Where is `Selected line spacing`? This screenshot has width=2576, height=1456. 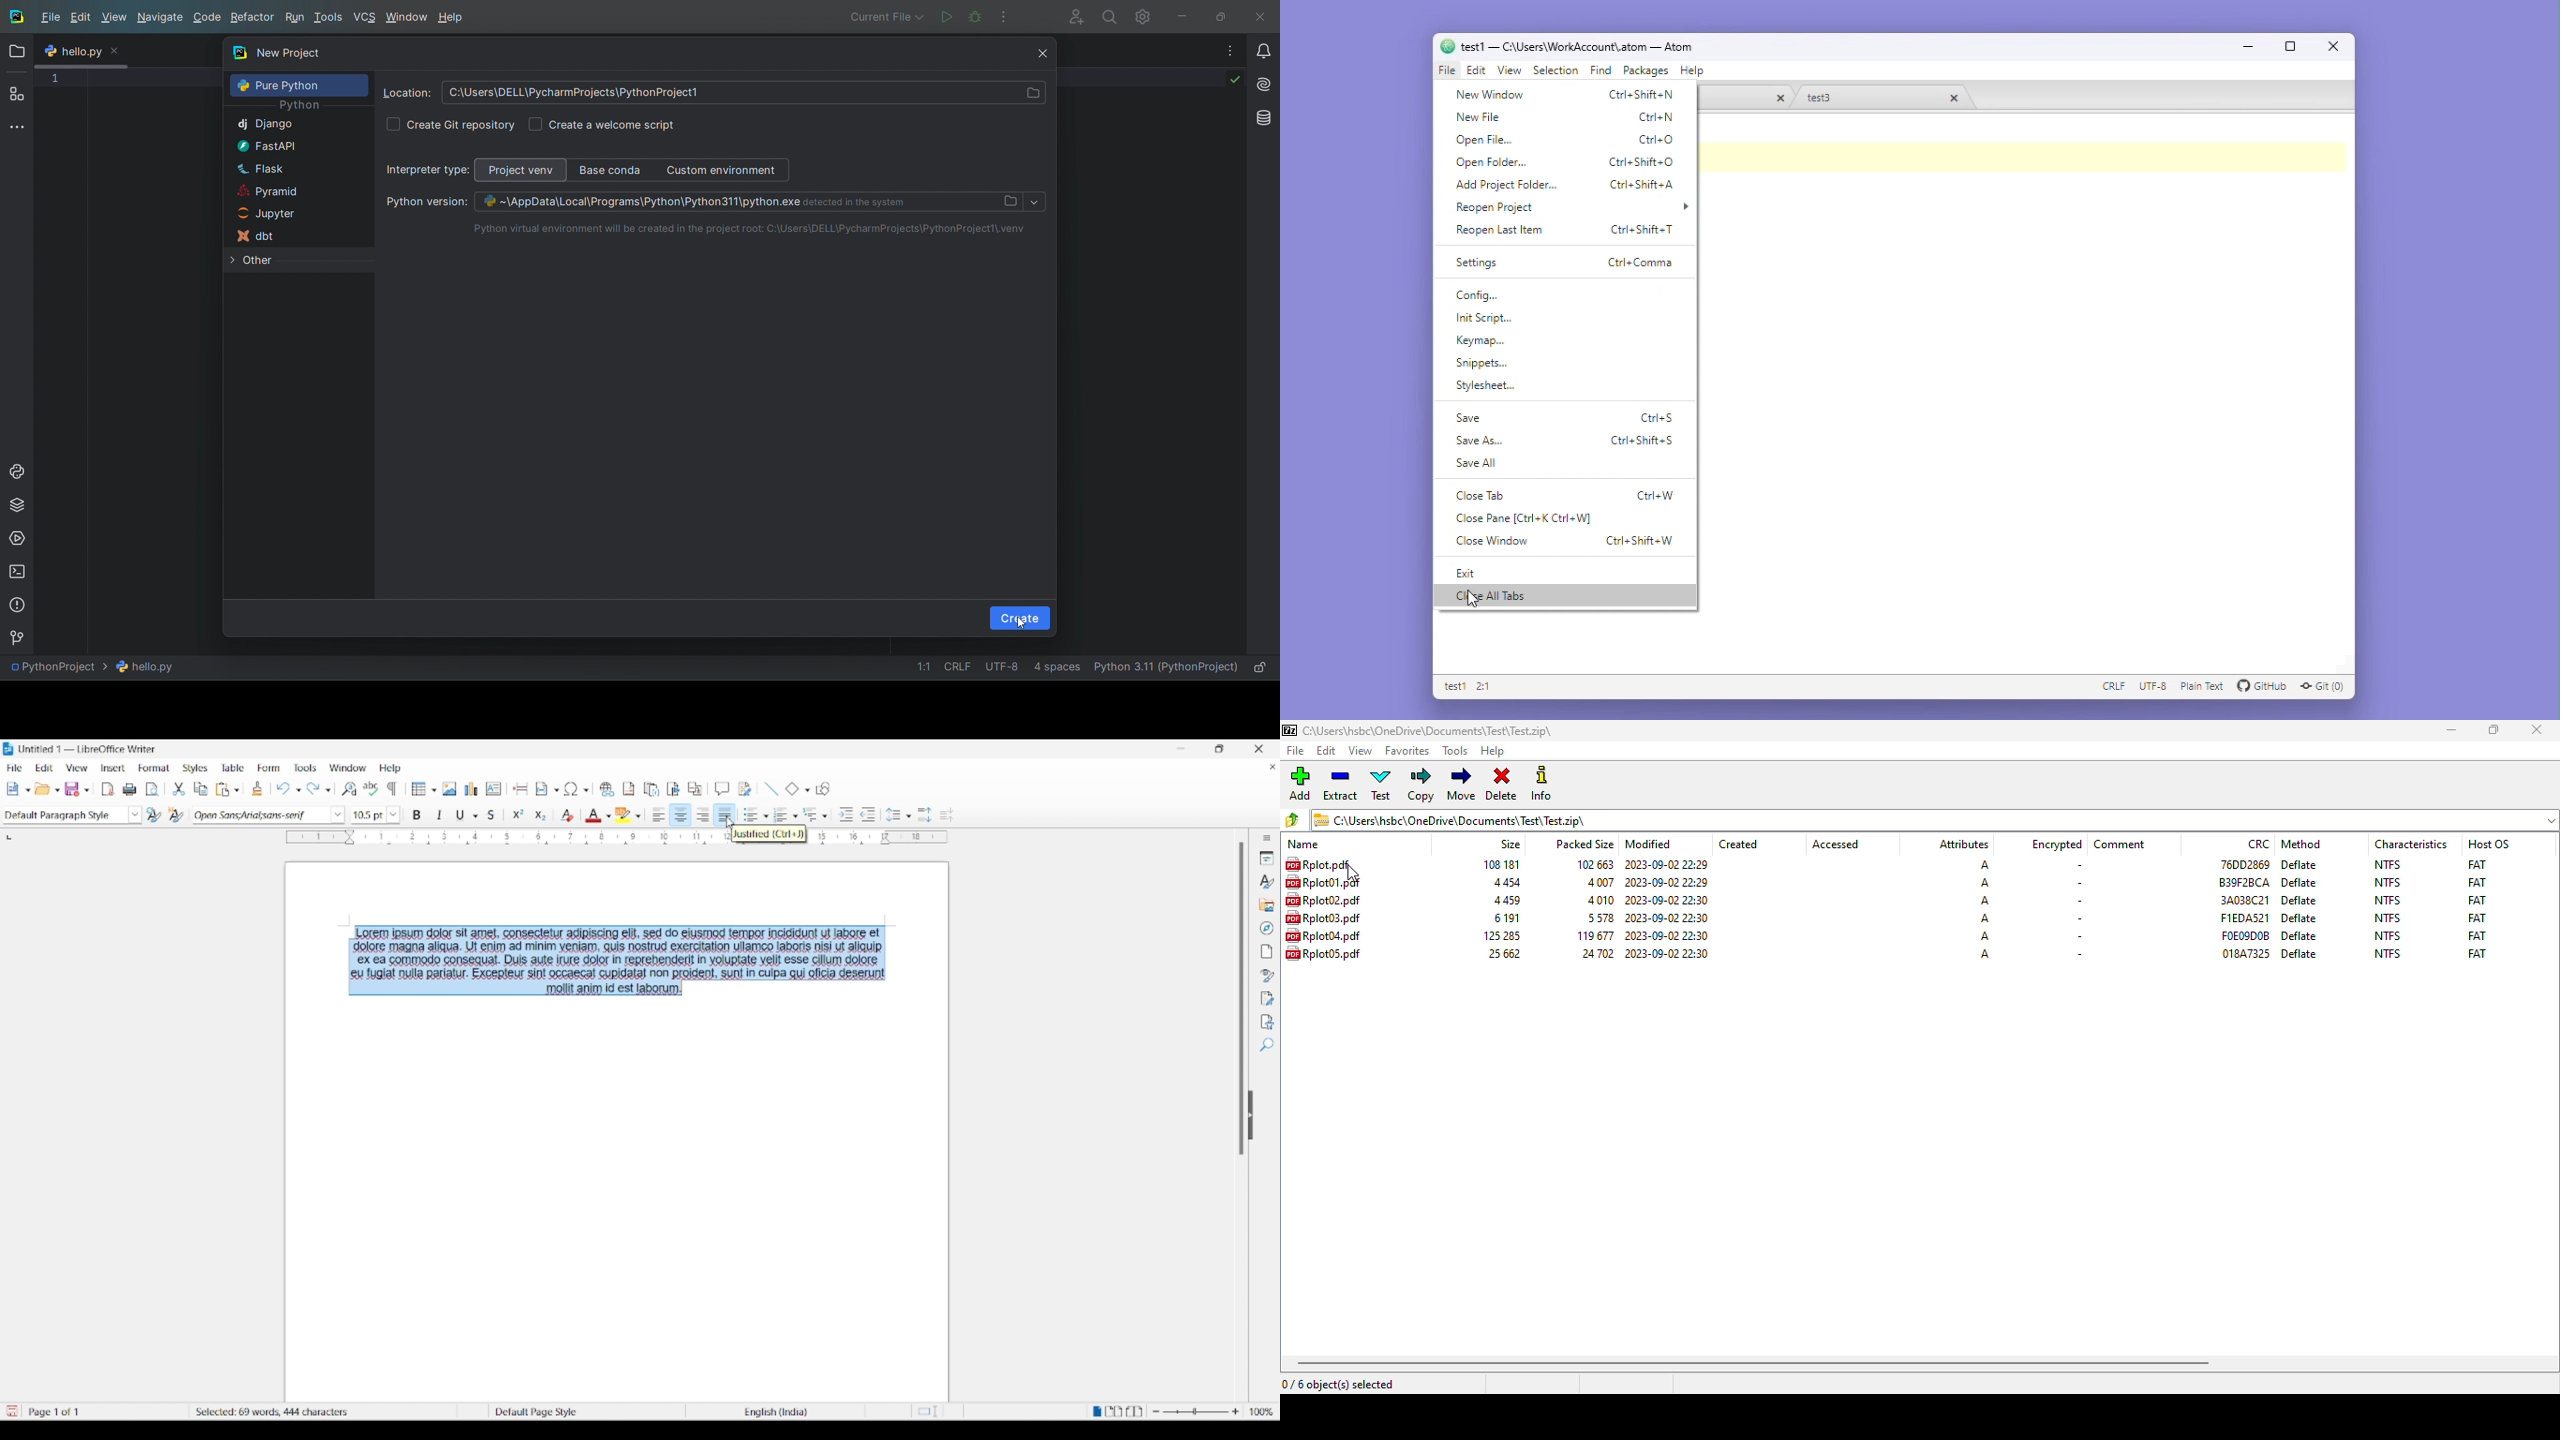
Selected line spacing is located at coordinates (893, 815).